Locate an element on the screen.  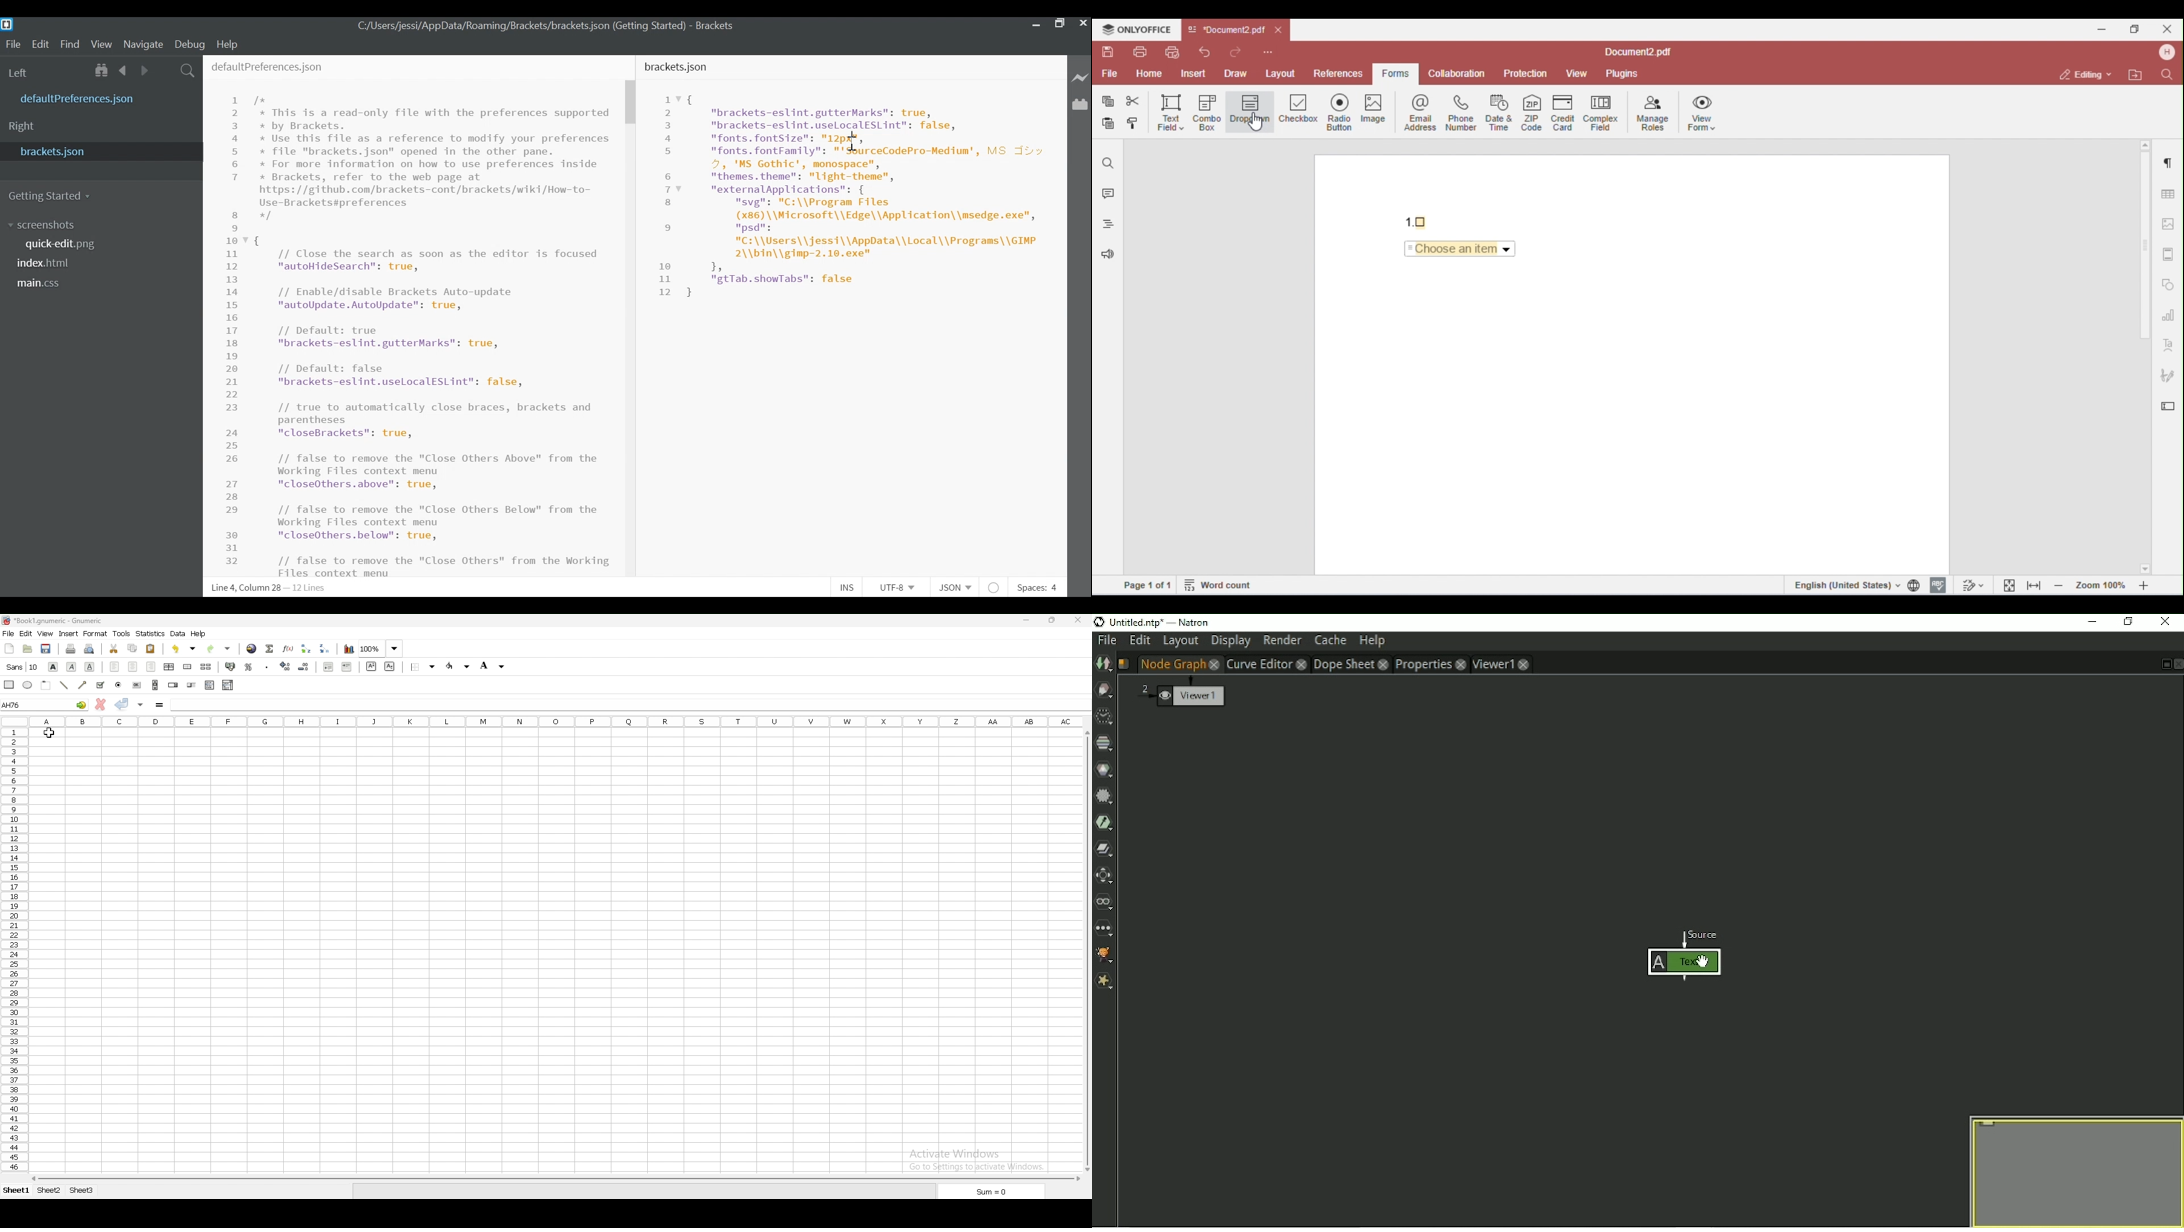
spin button is located at coordinates (173, 684).